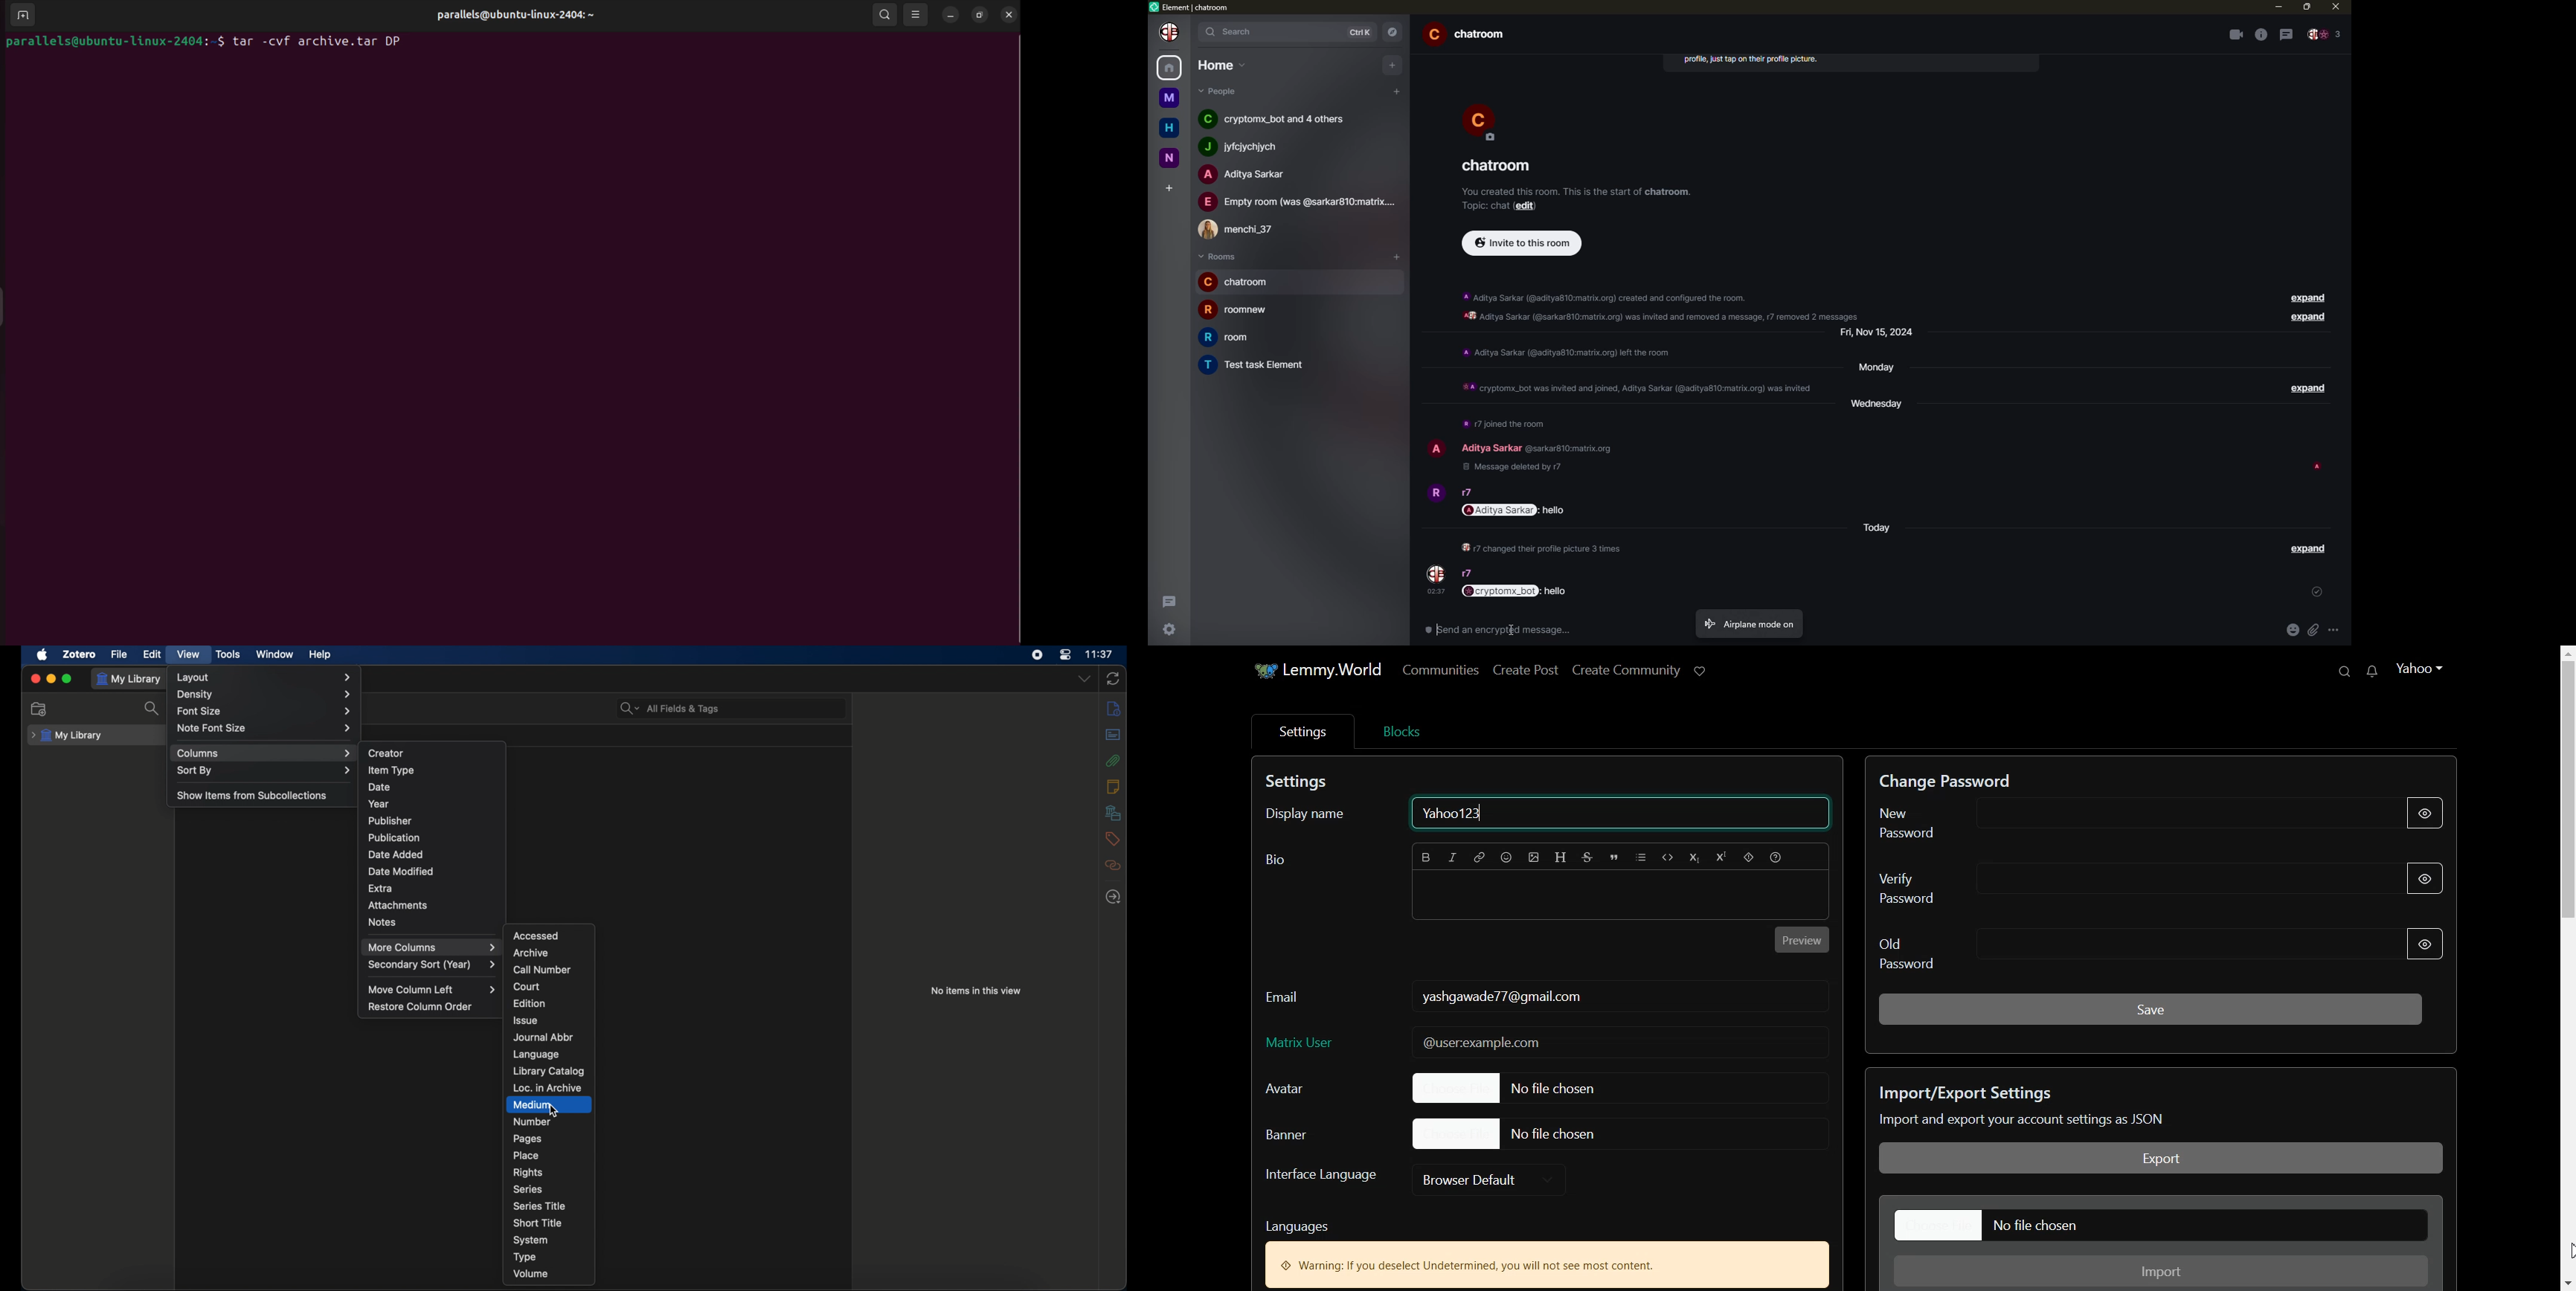 This screenshot has width=2576, height=1316. What do you see at coordinates (1169, 127) in the screenshot?
I see `home` at bounding box center [1169, 127].